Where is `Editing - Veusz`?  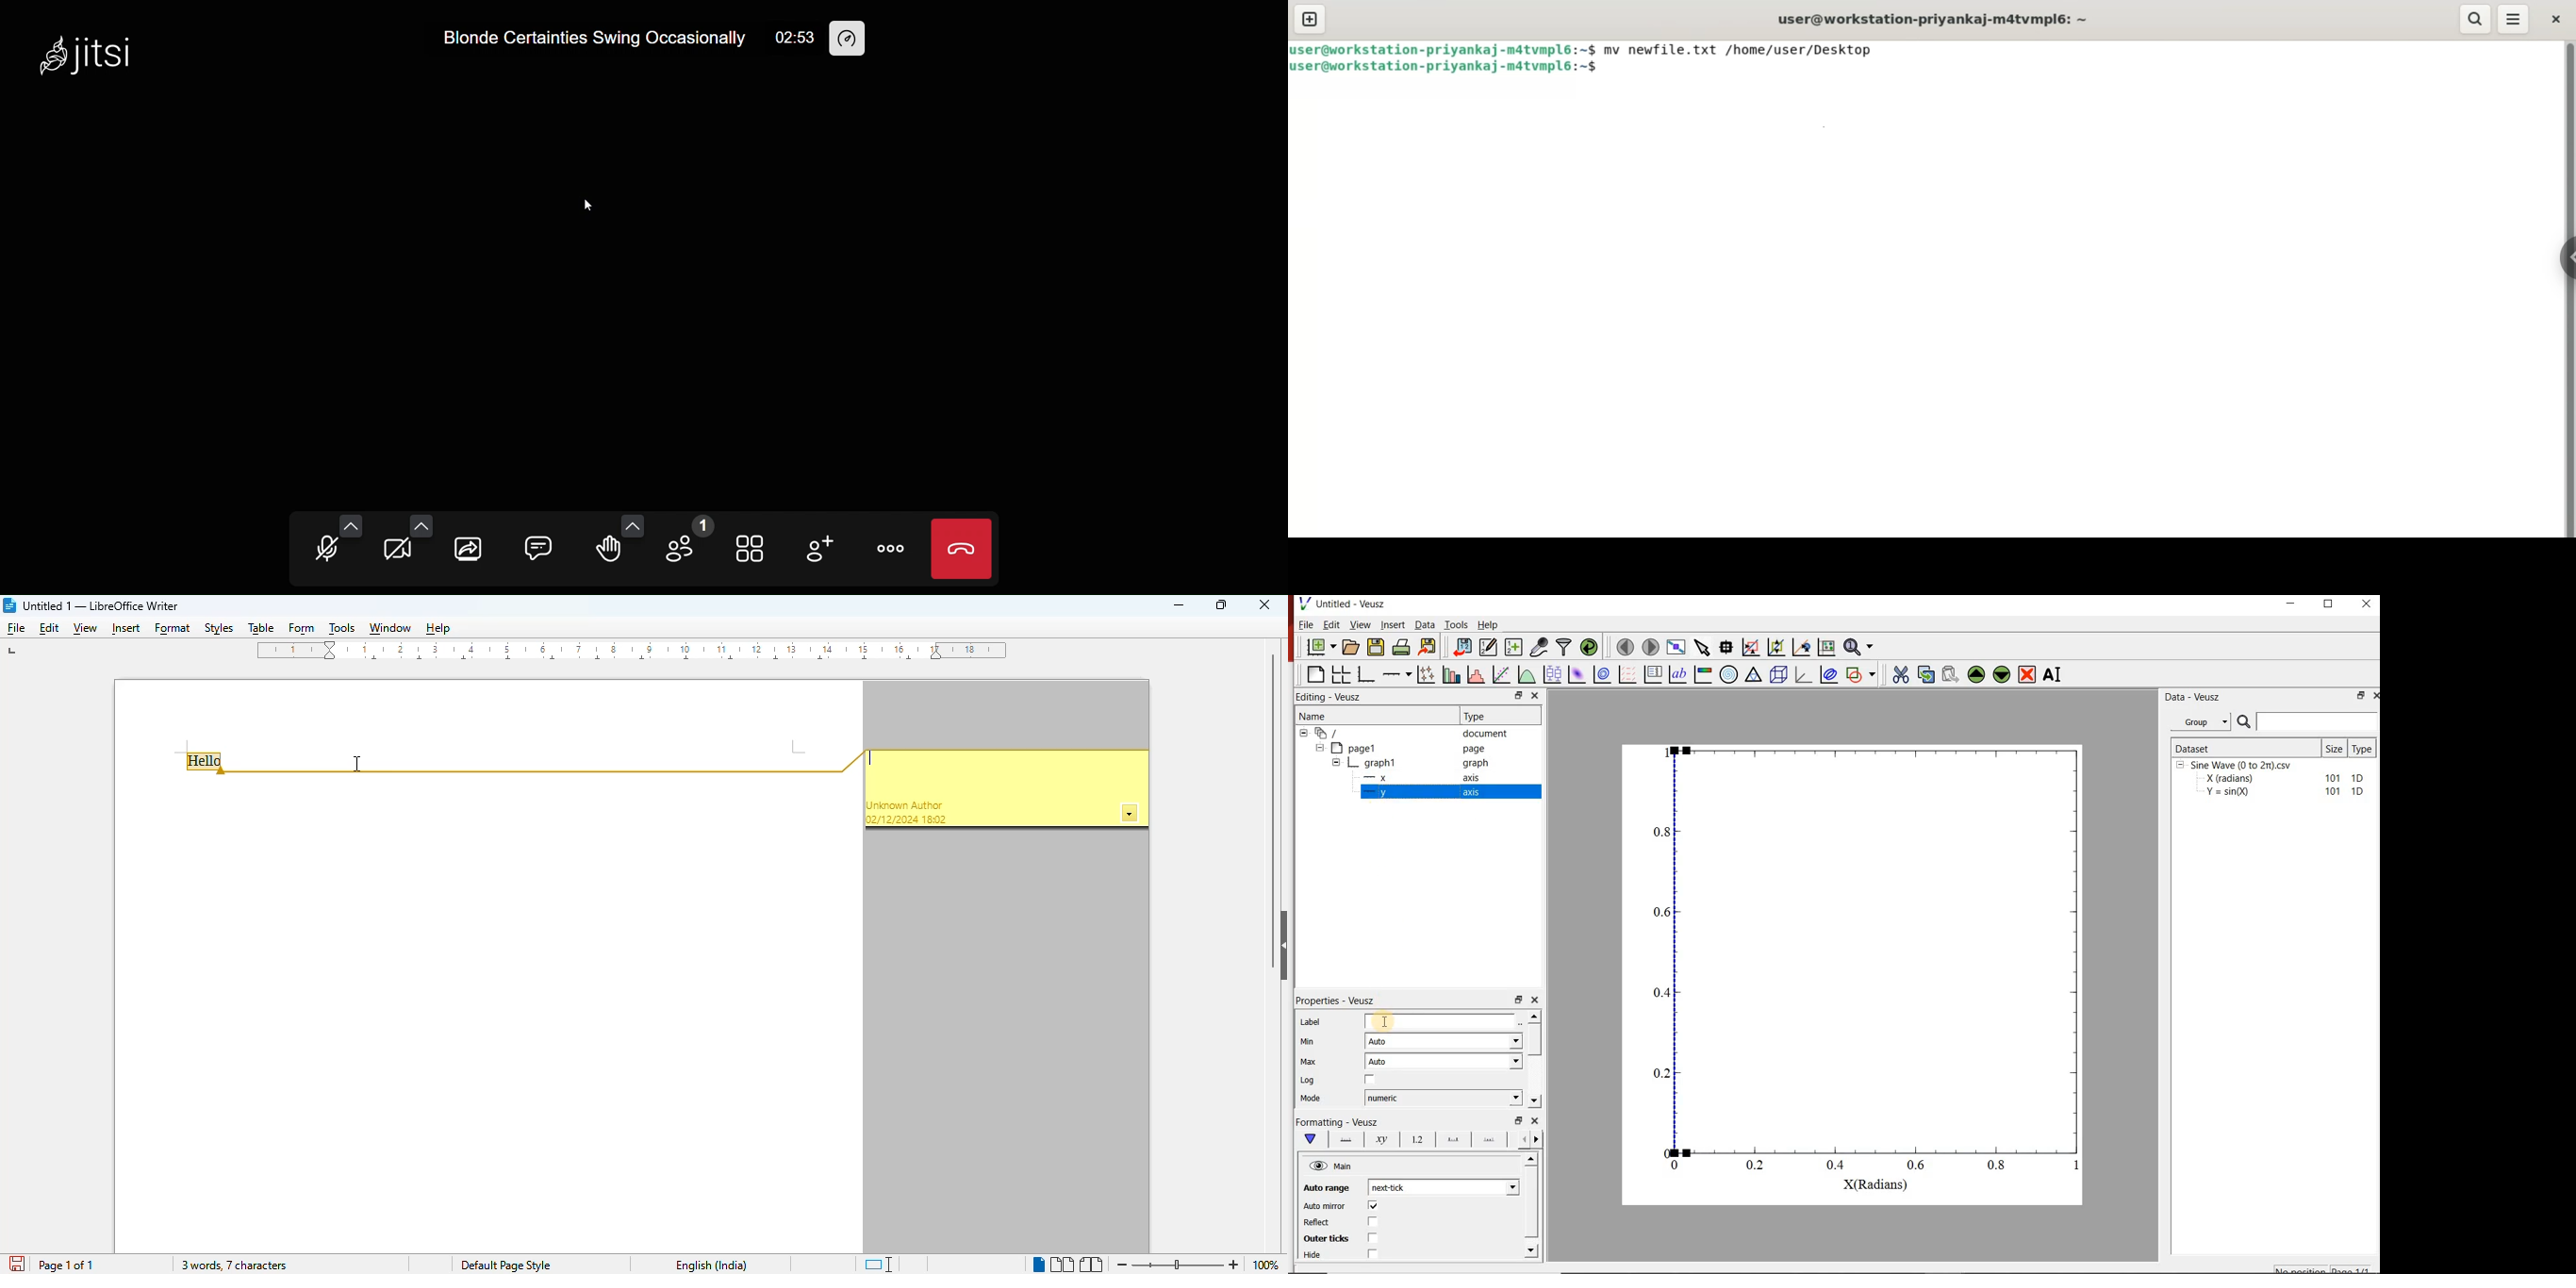
Editing - Veusz is located at coordinates (1331, 697).